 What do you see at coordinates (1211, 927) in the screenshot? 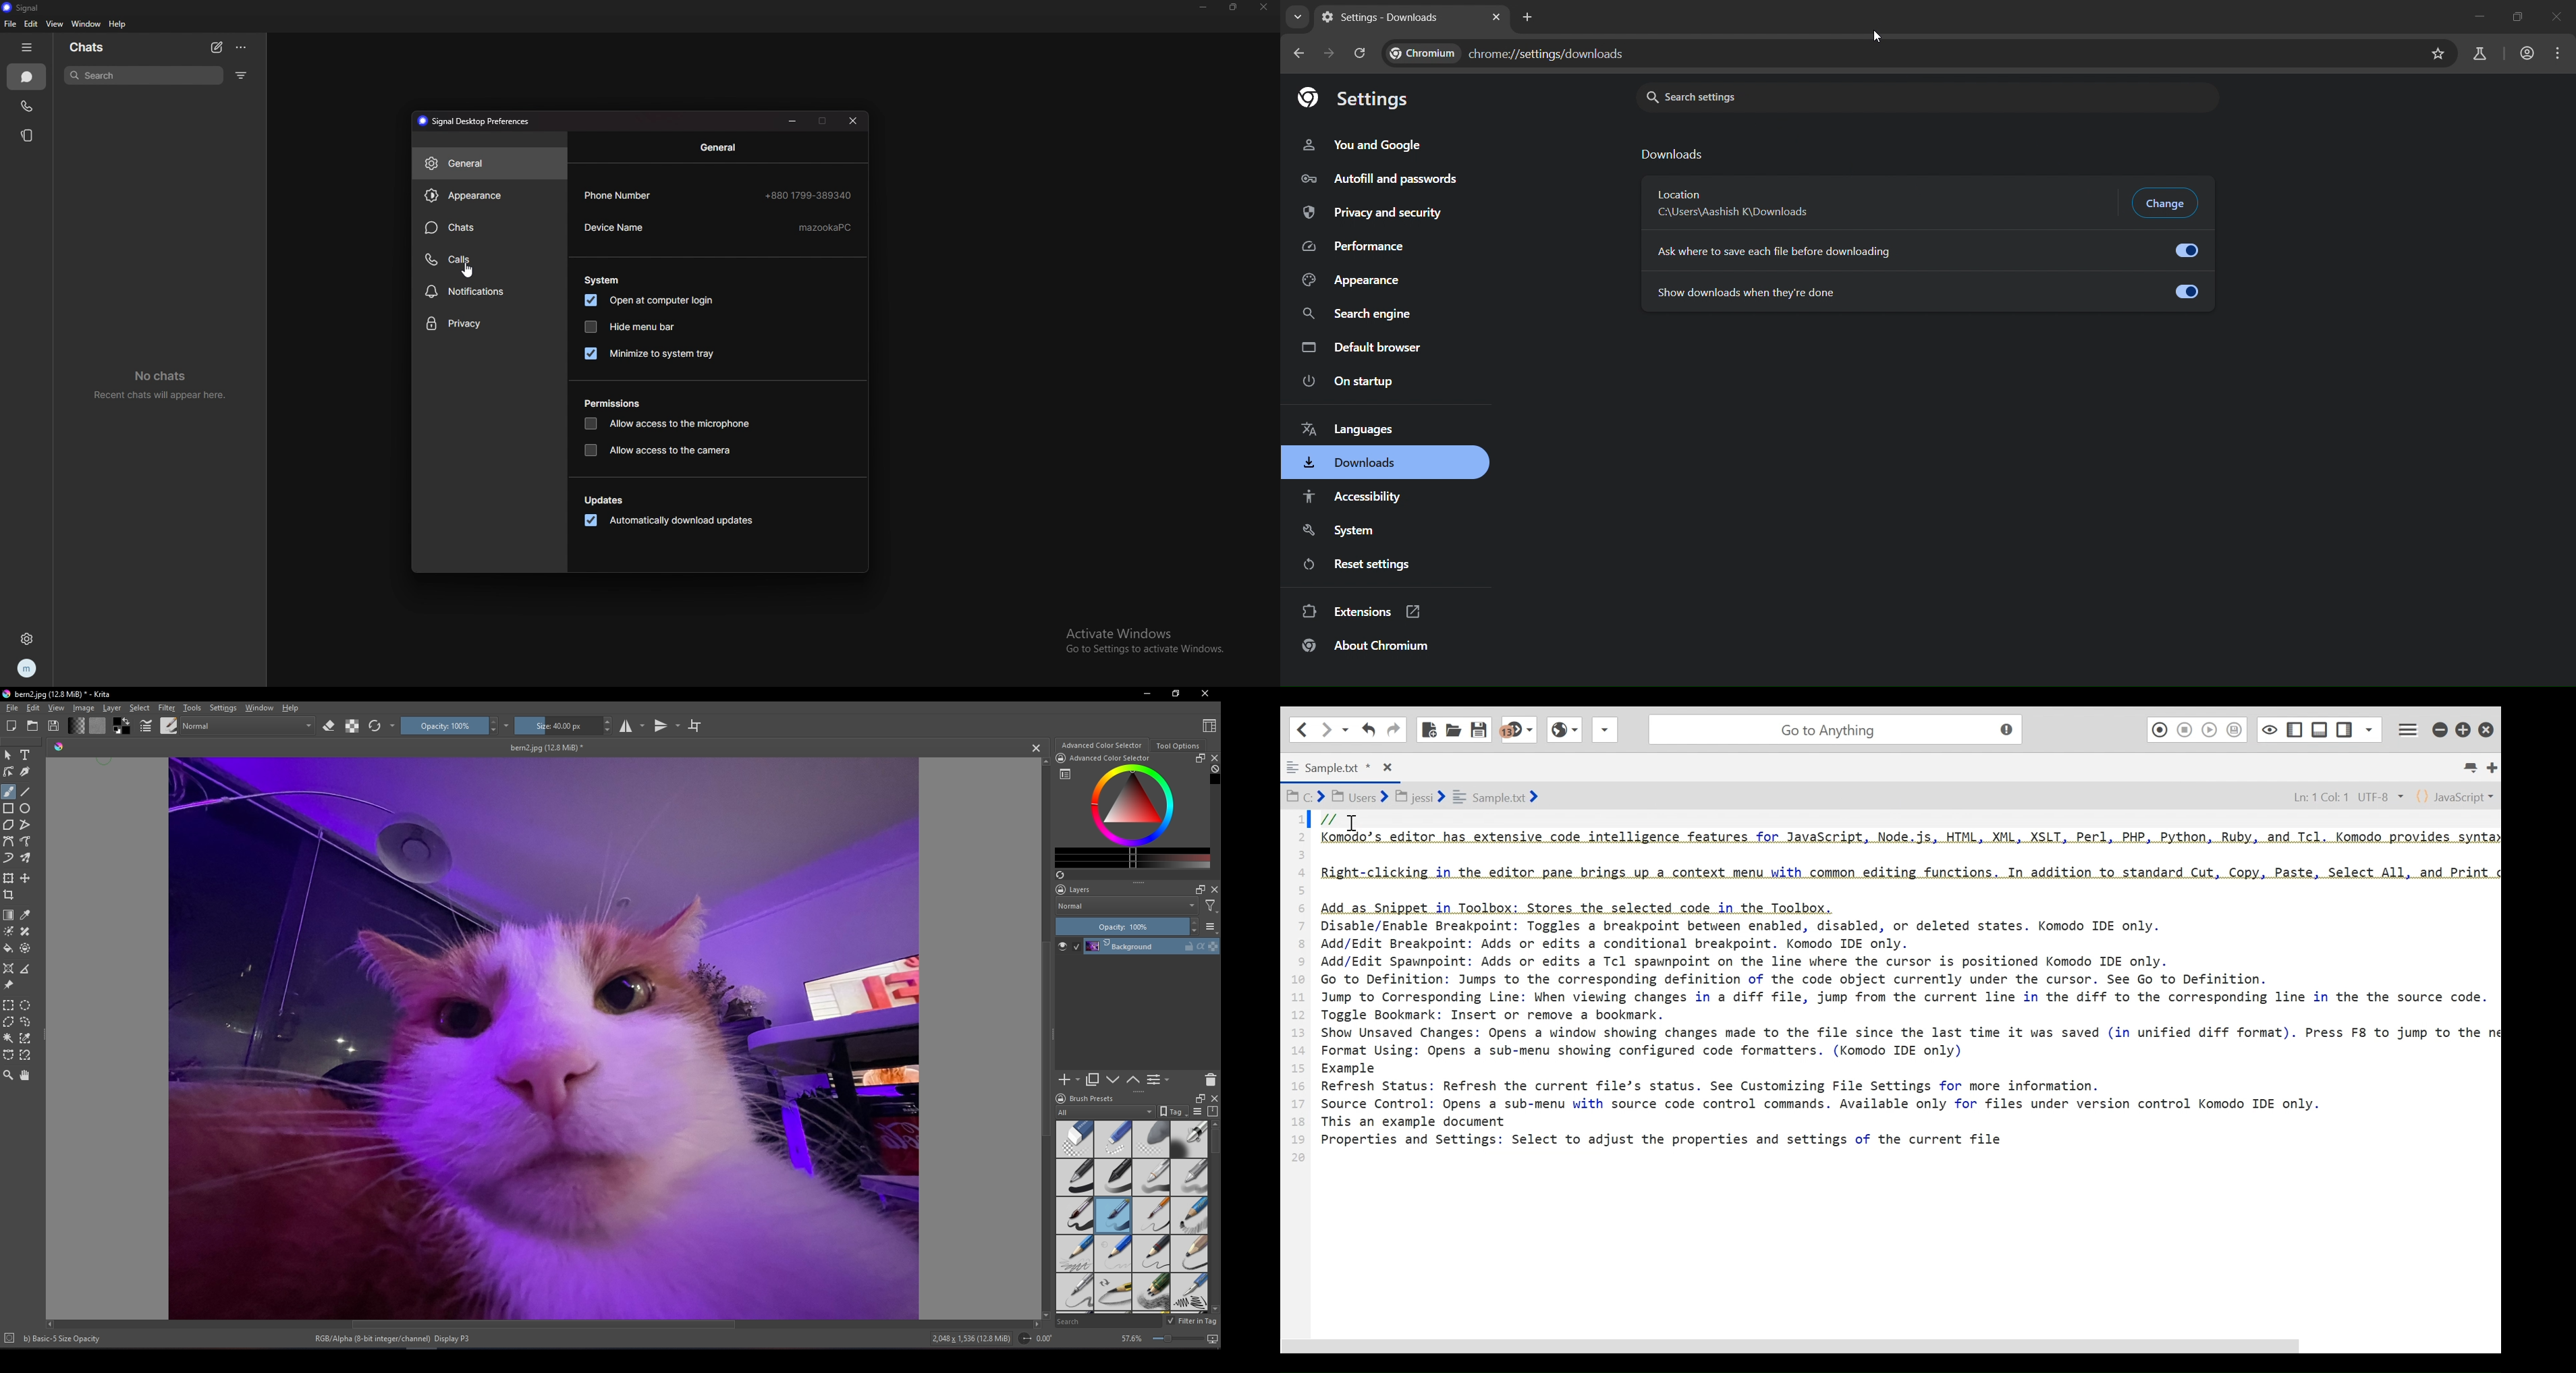
I see `Thumbnail settings` at bounding box center [1211, 927].